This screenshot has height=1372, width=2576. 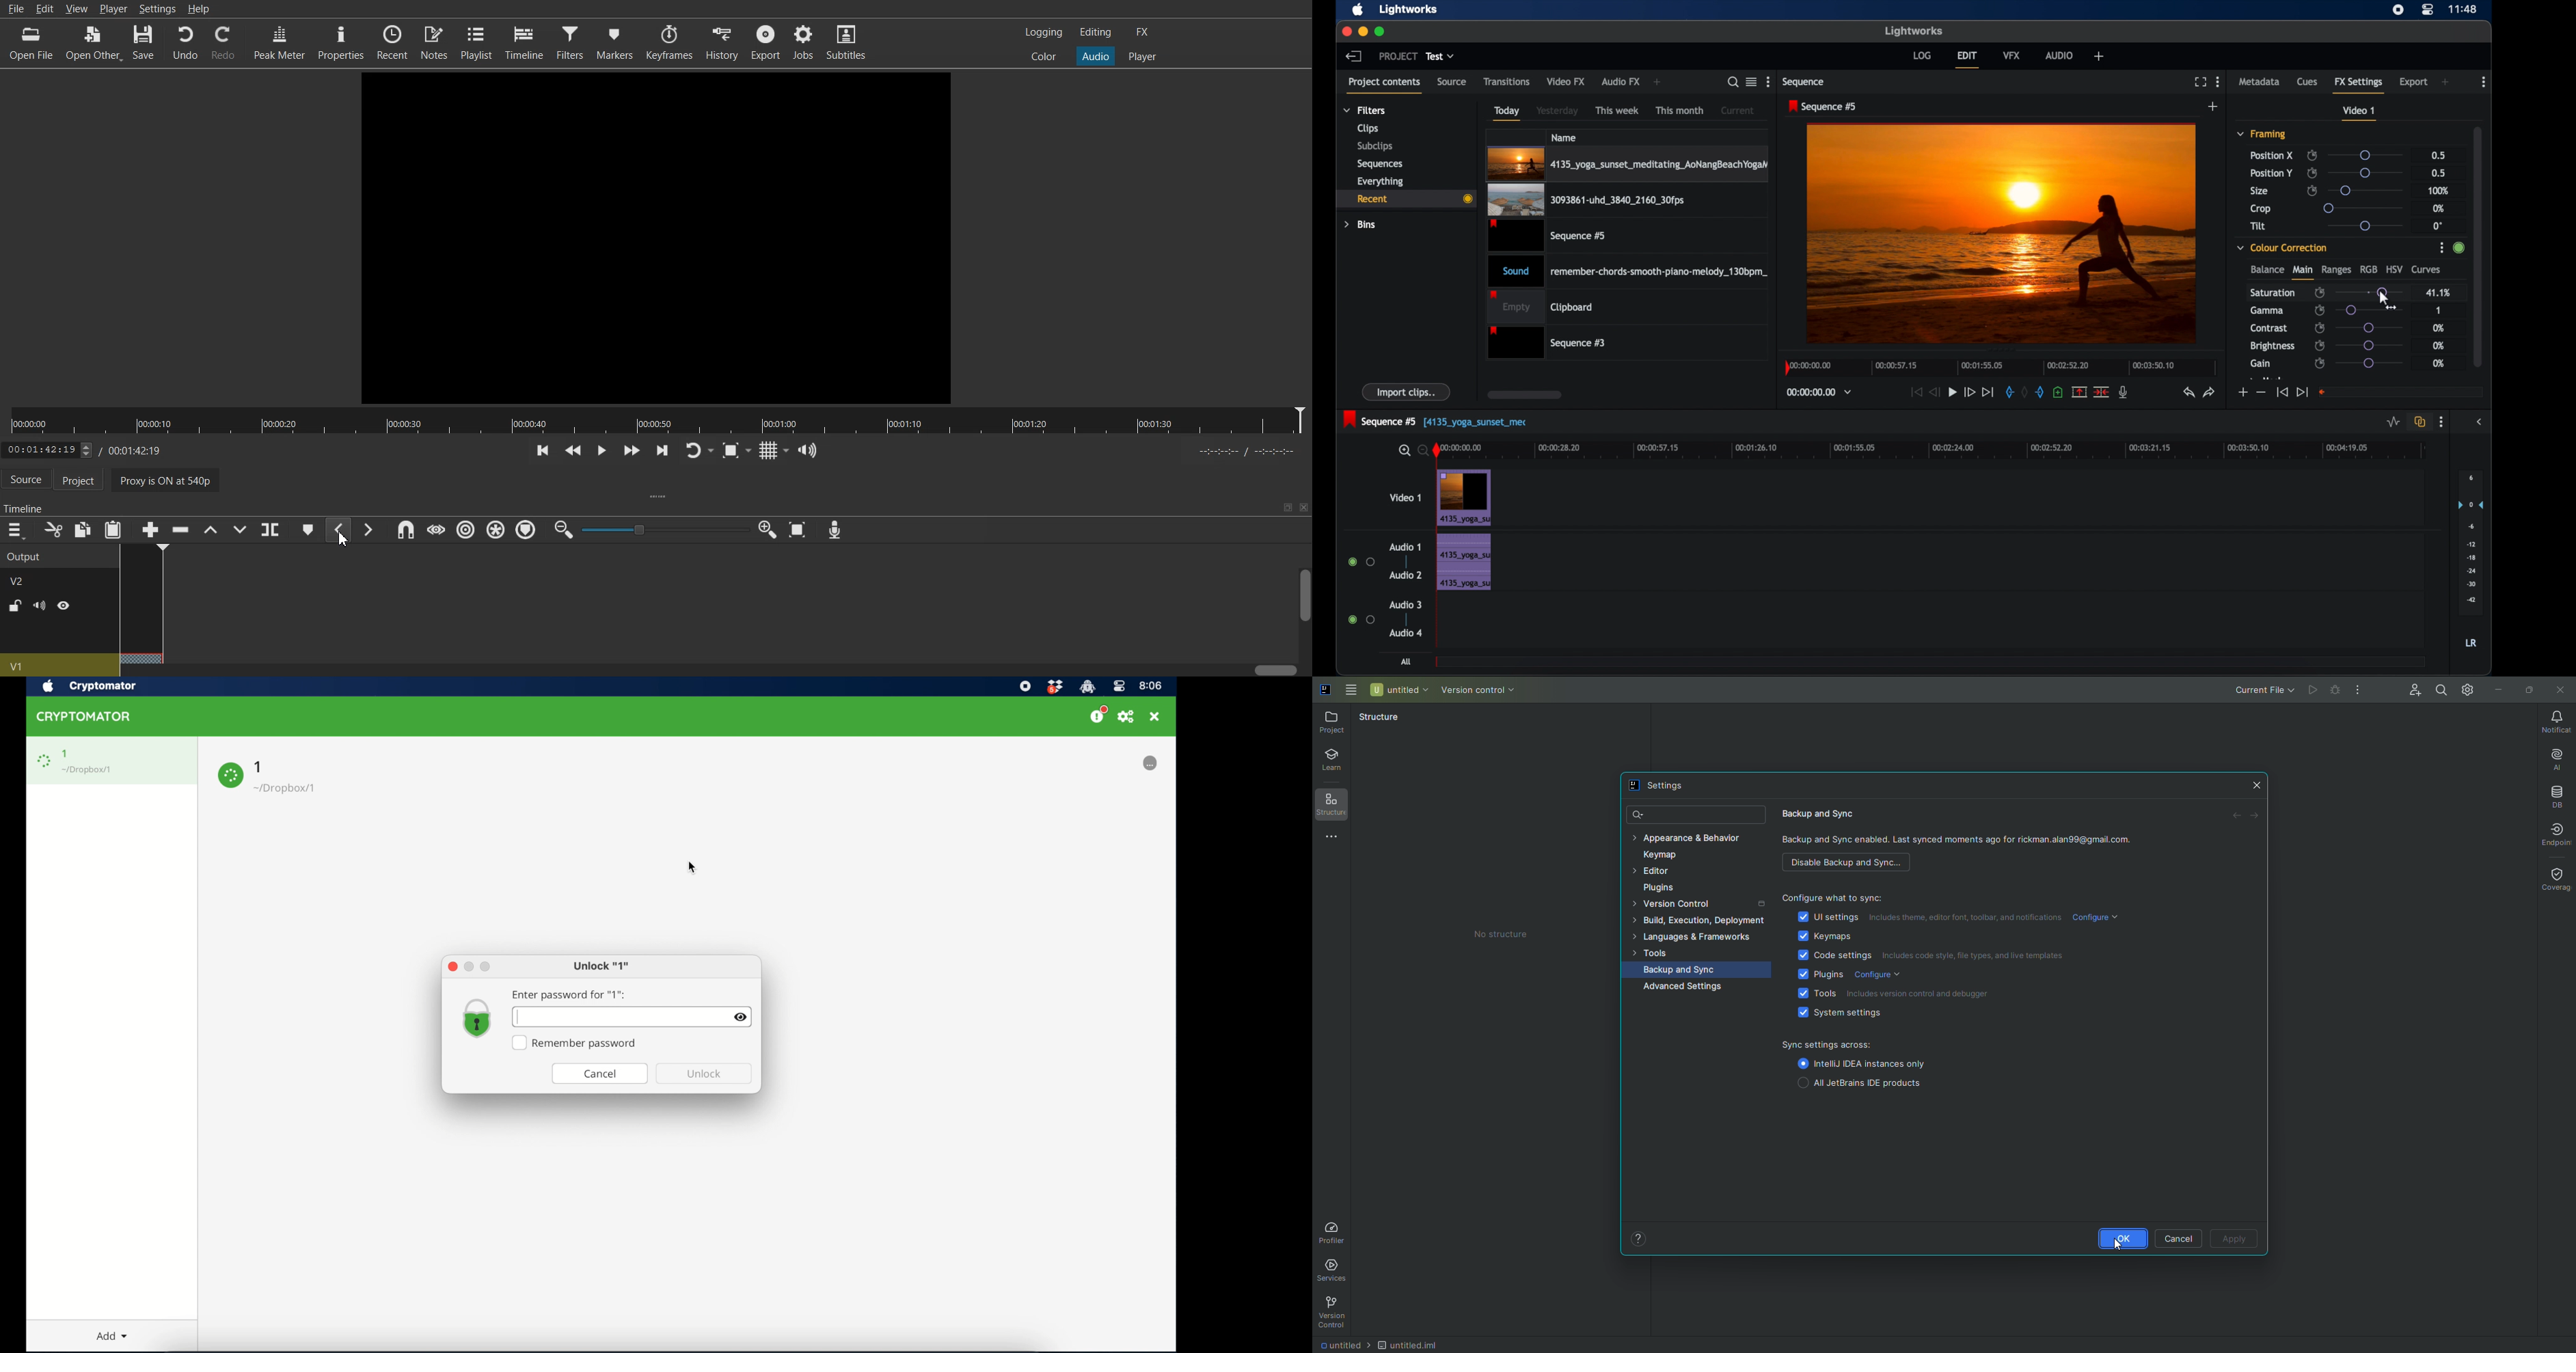 I want to click on Overwrite, so click(x=241, y=530).